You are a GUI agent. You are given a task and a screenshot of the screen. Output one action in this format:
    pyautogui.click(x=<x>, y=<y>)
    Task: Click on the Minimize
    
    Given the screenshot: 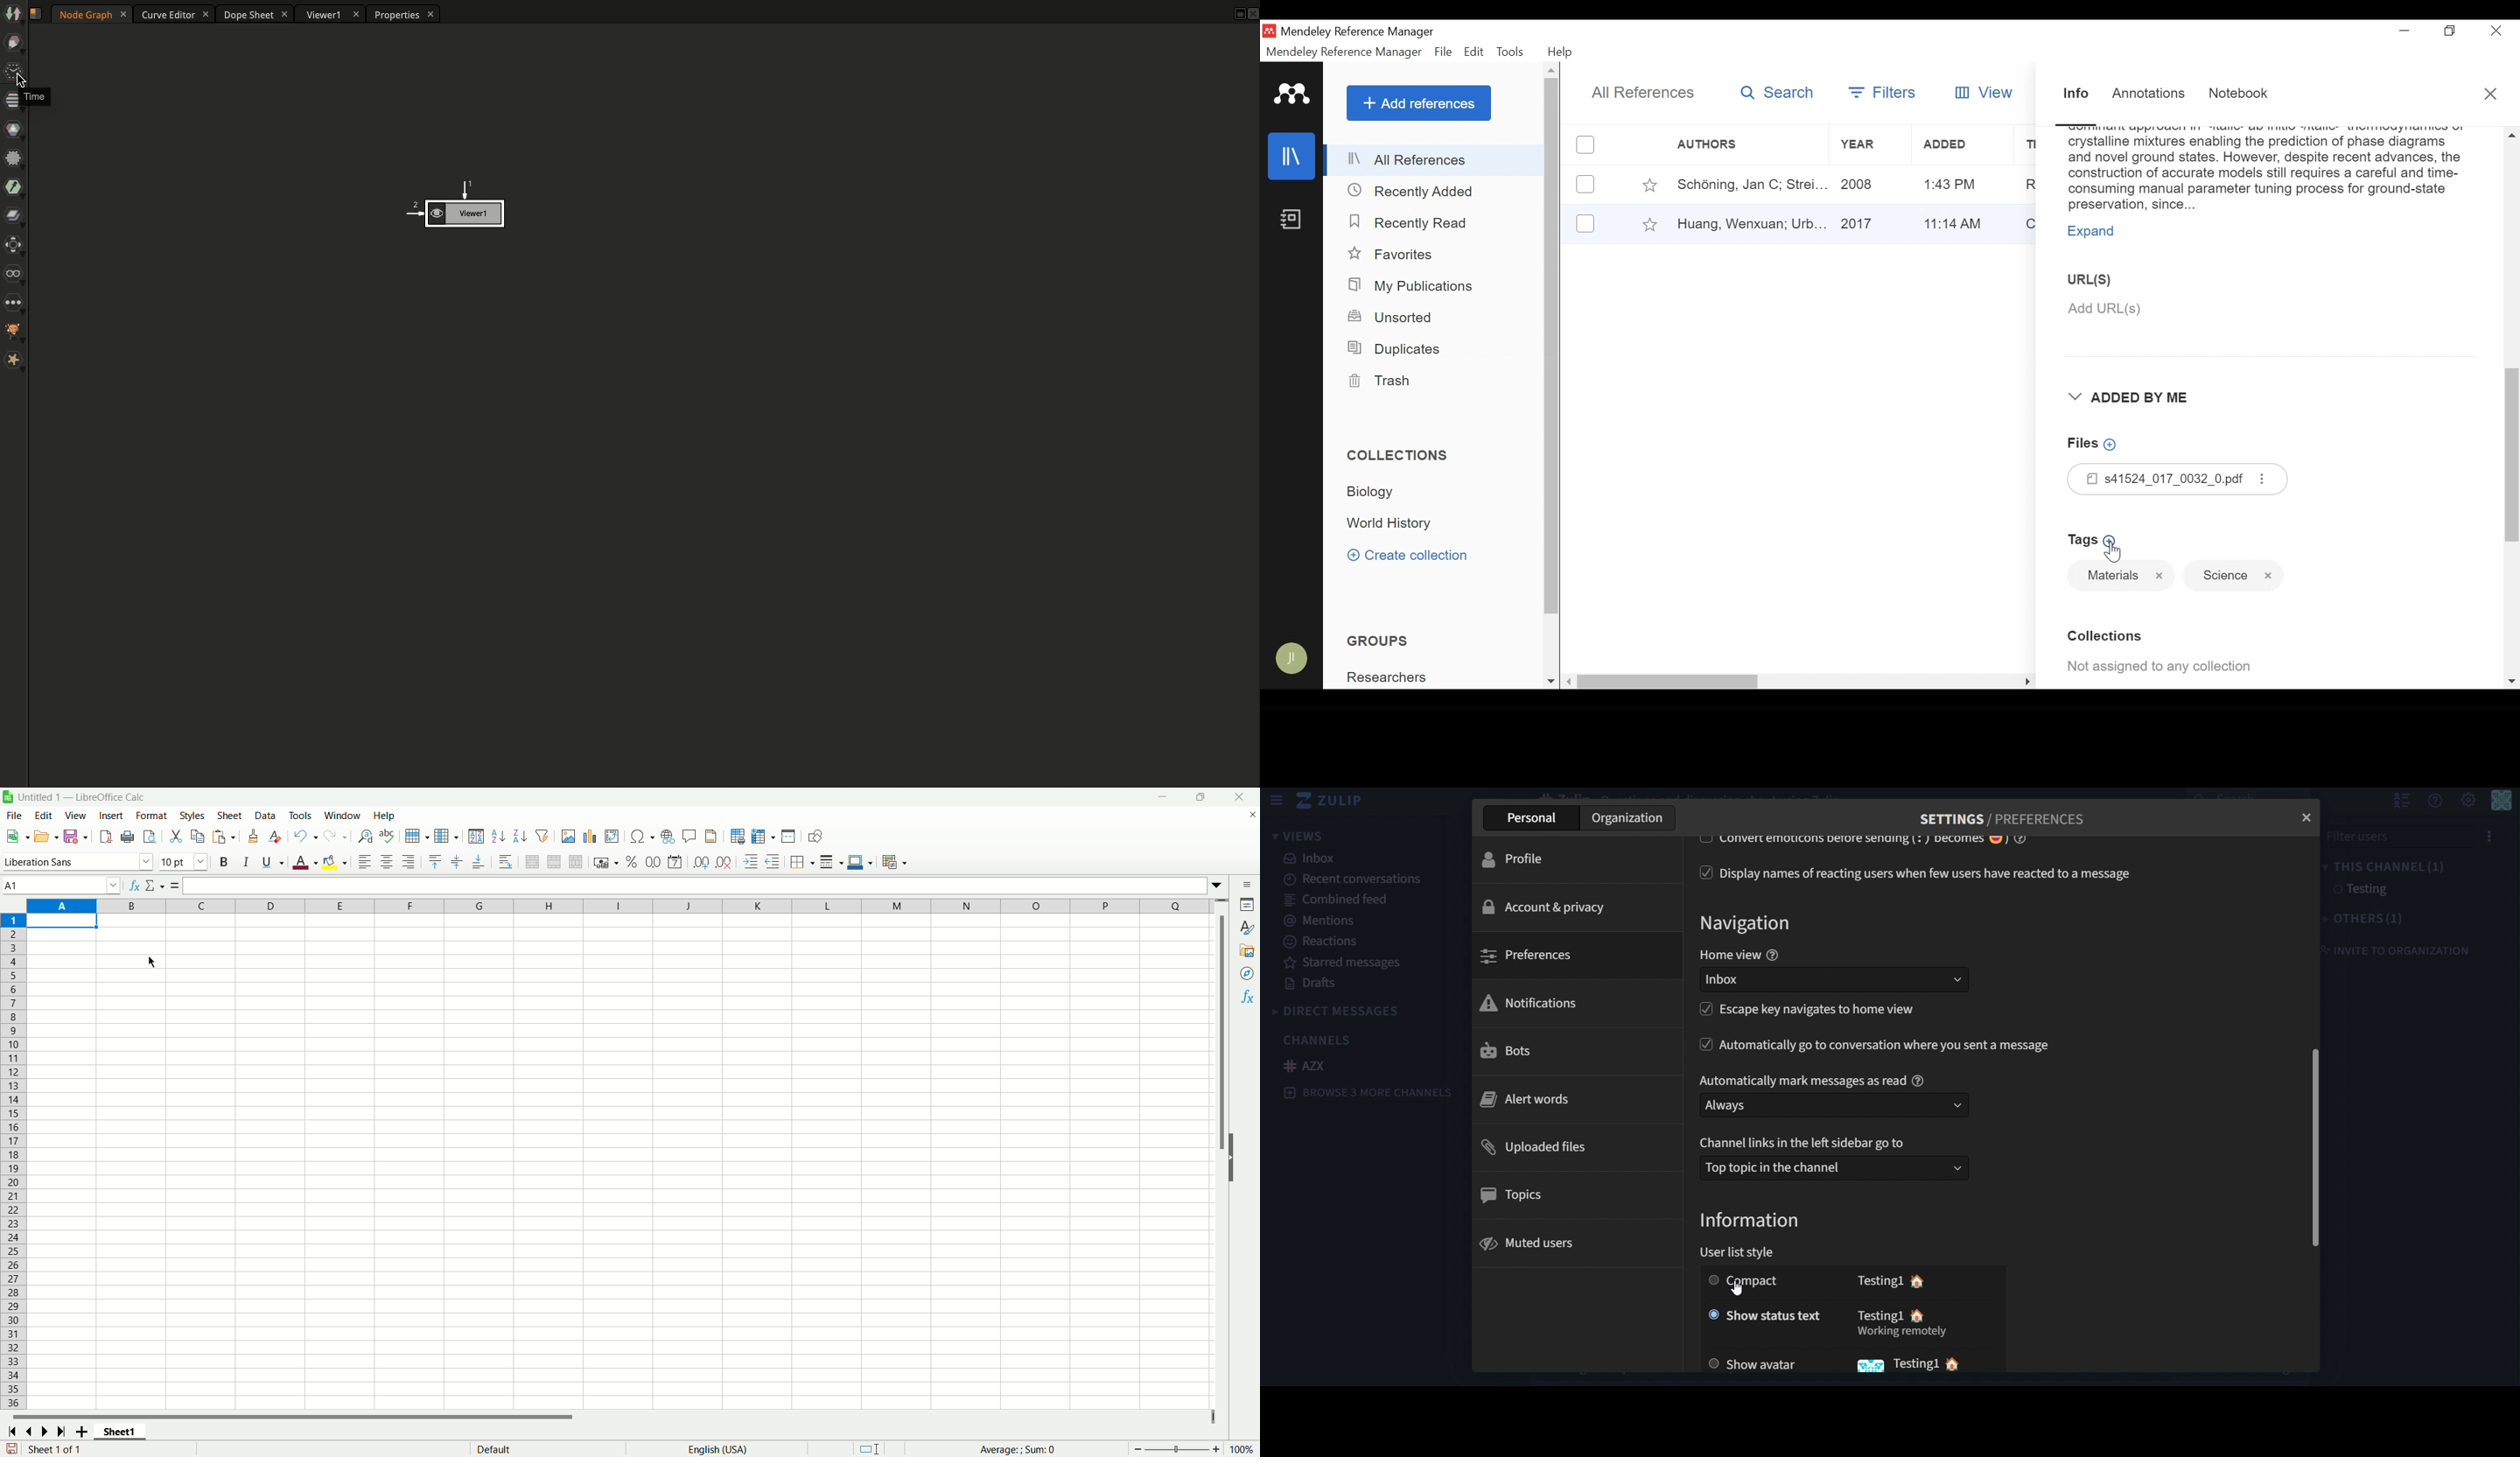 What is the action you would take?
    pyautogui.click(x=1166, y=799)
    